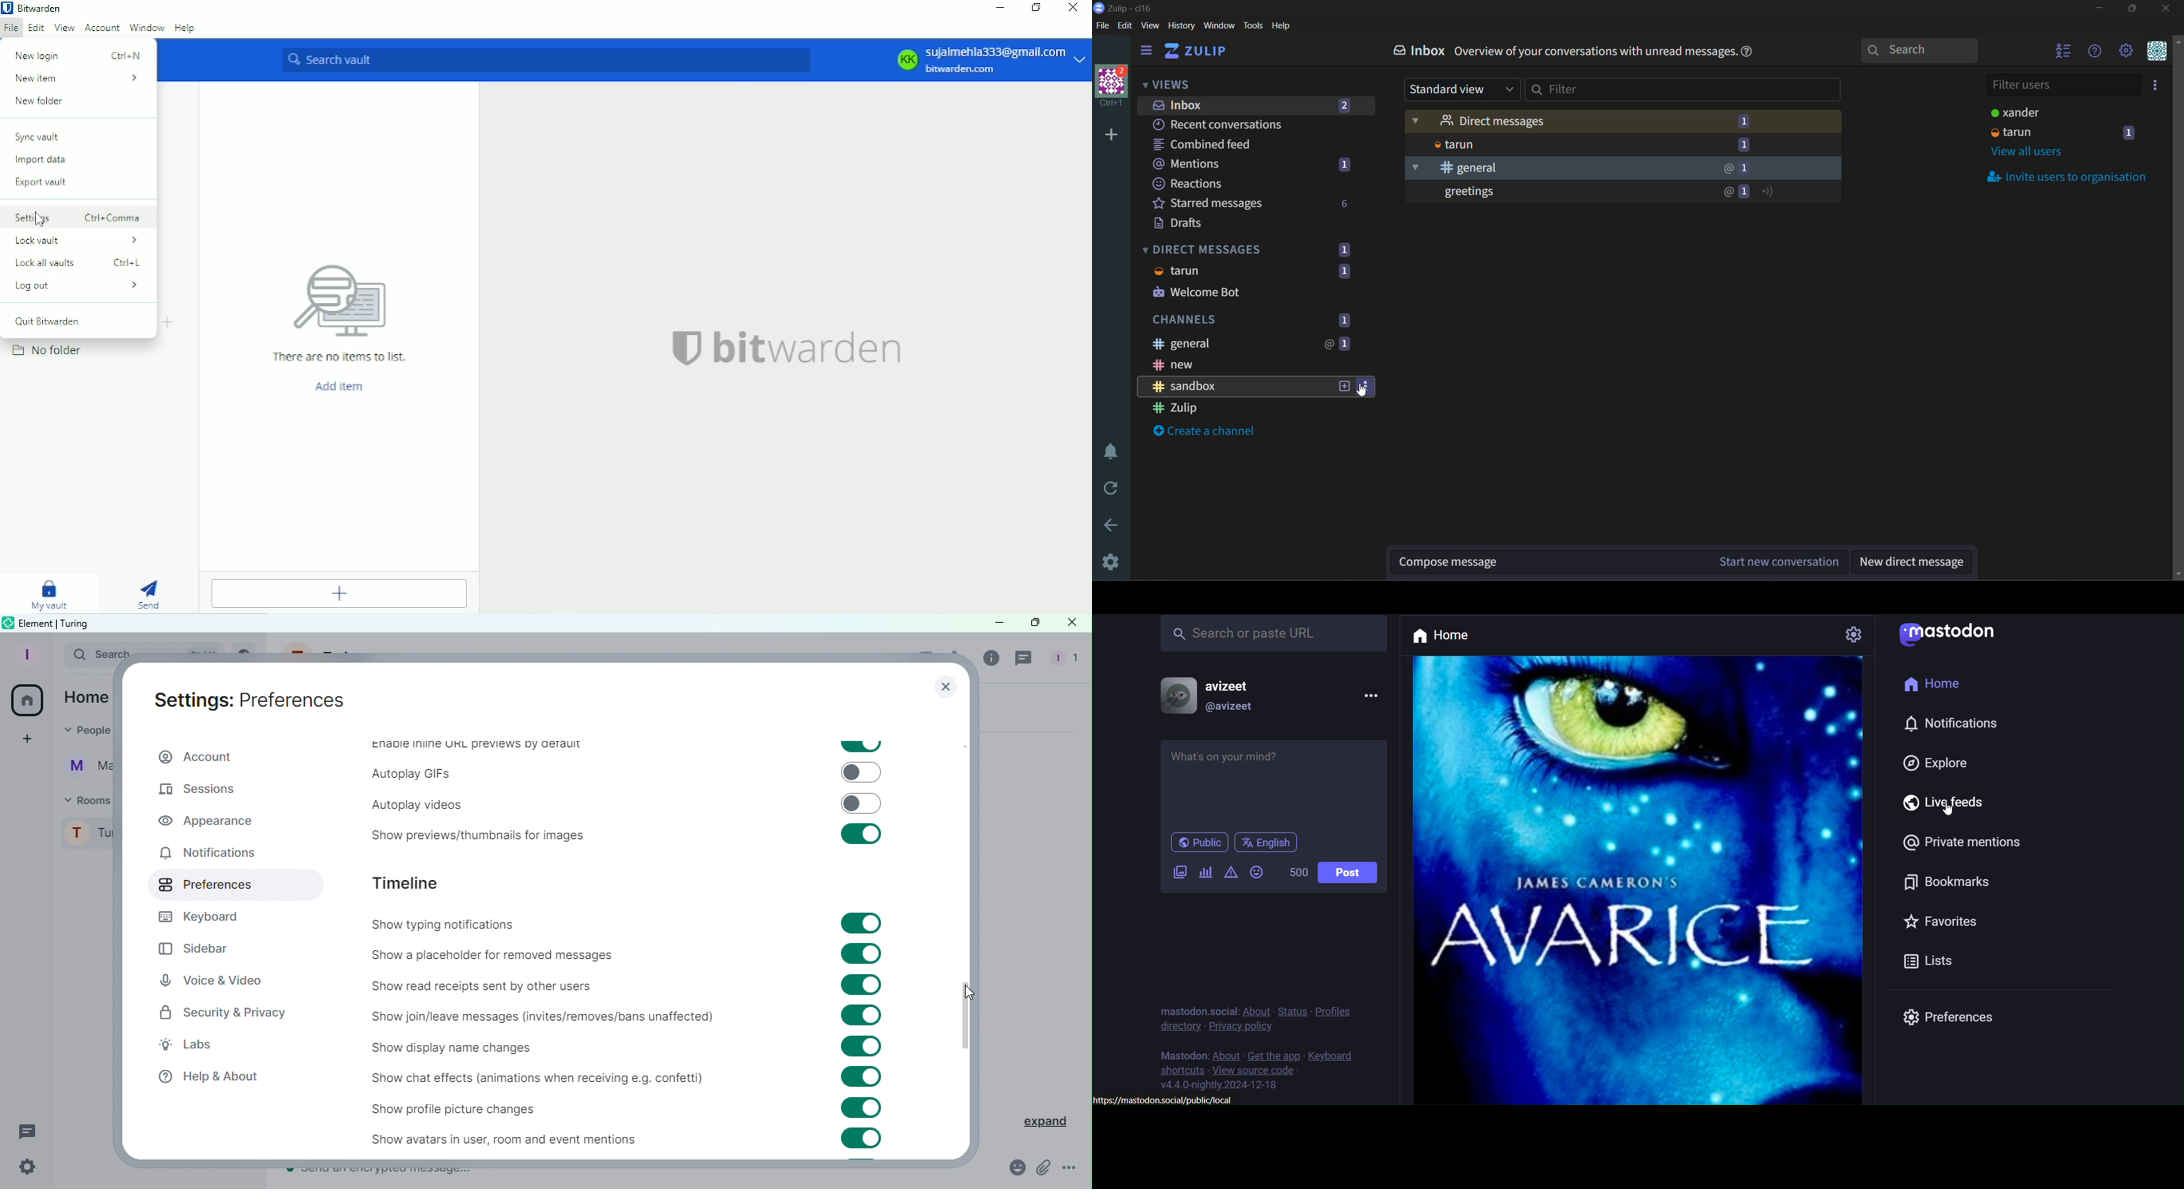 Image resolution: width=2184 pixels, height=1204 pixels. Describe the element at coordinates (2062, 86) in the screenshot. I see `filter users` at that location.